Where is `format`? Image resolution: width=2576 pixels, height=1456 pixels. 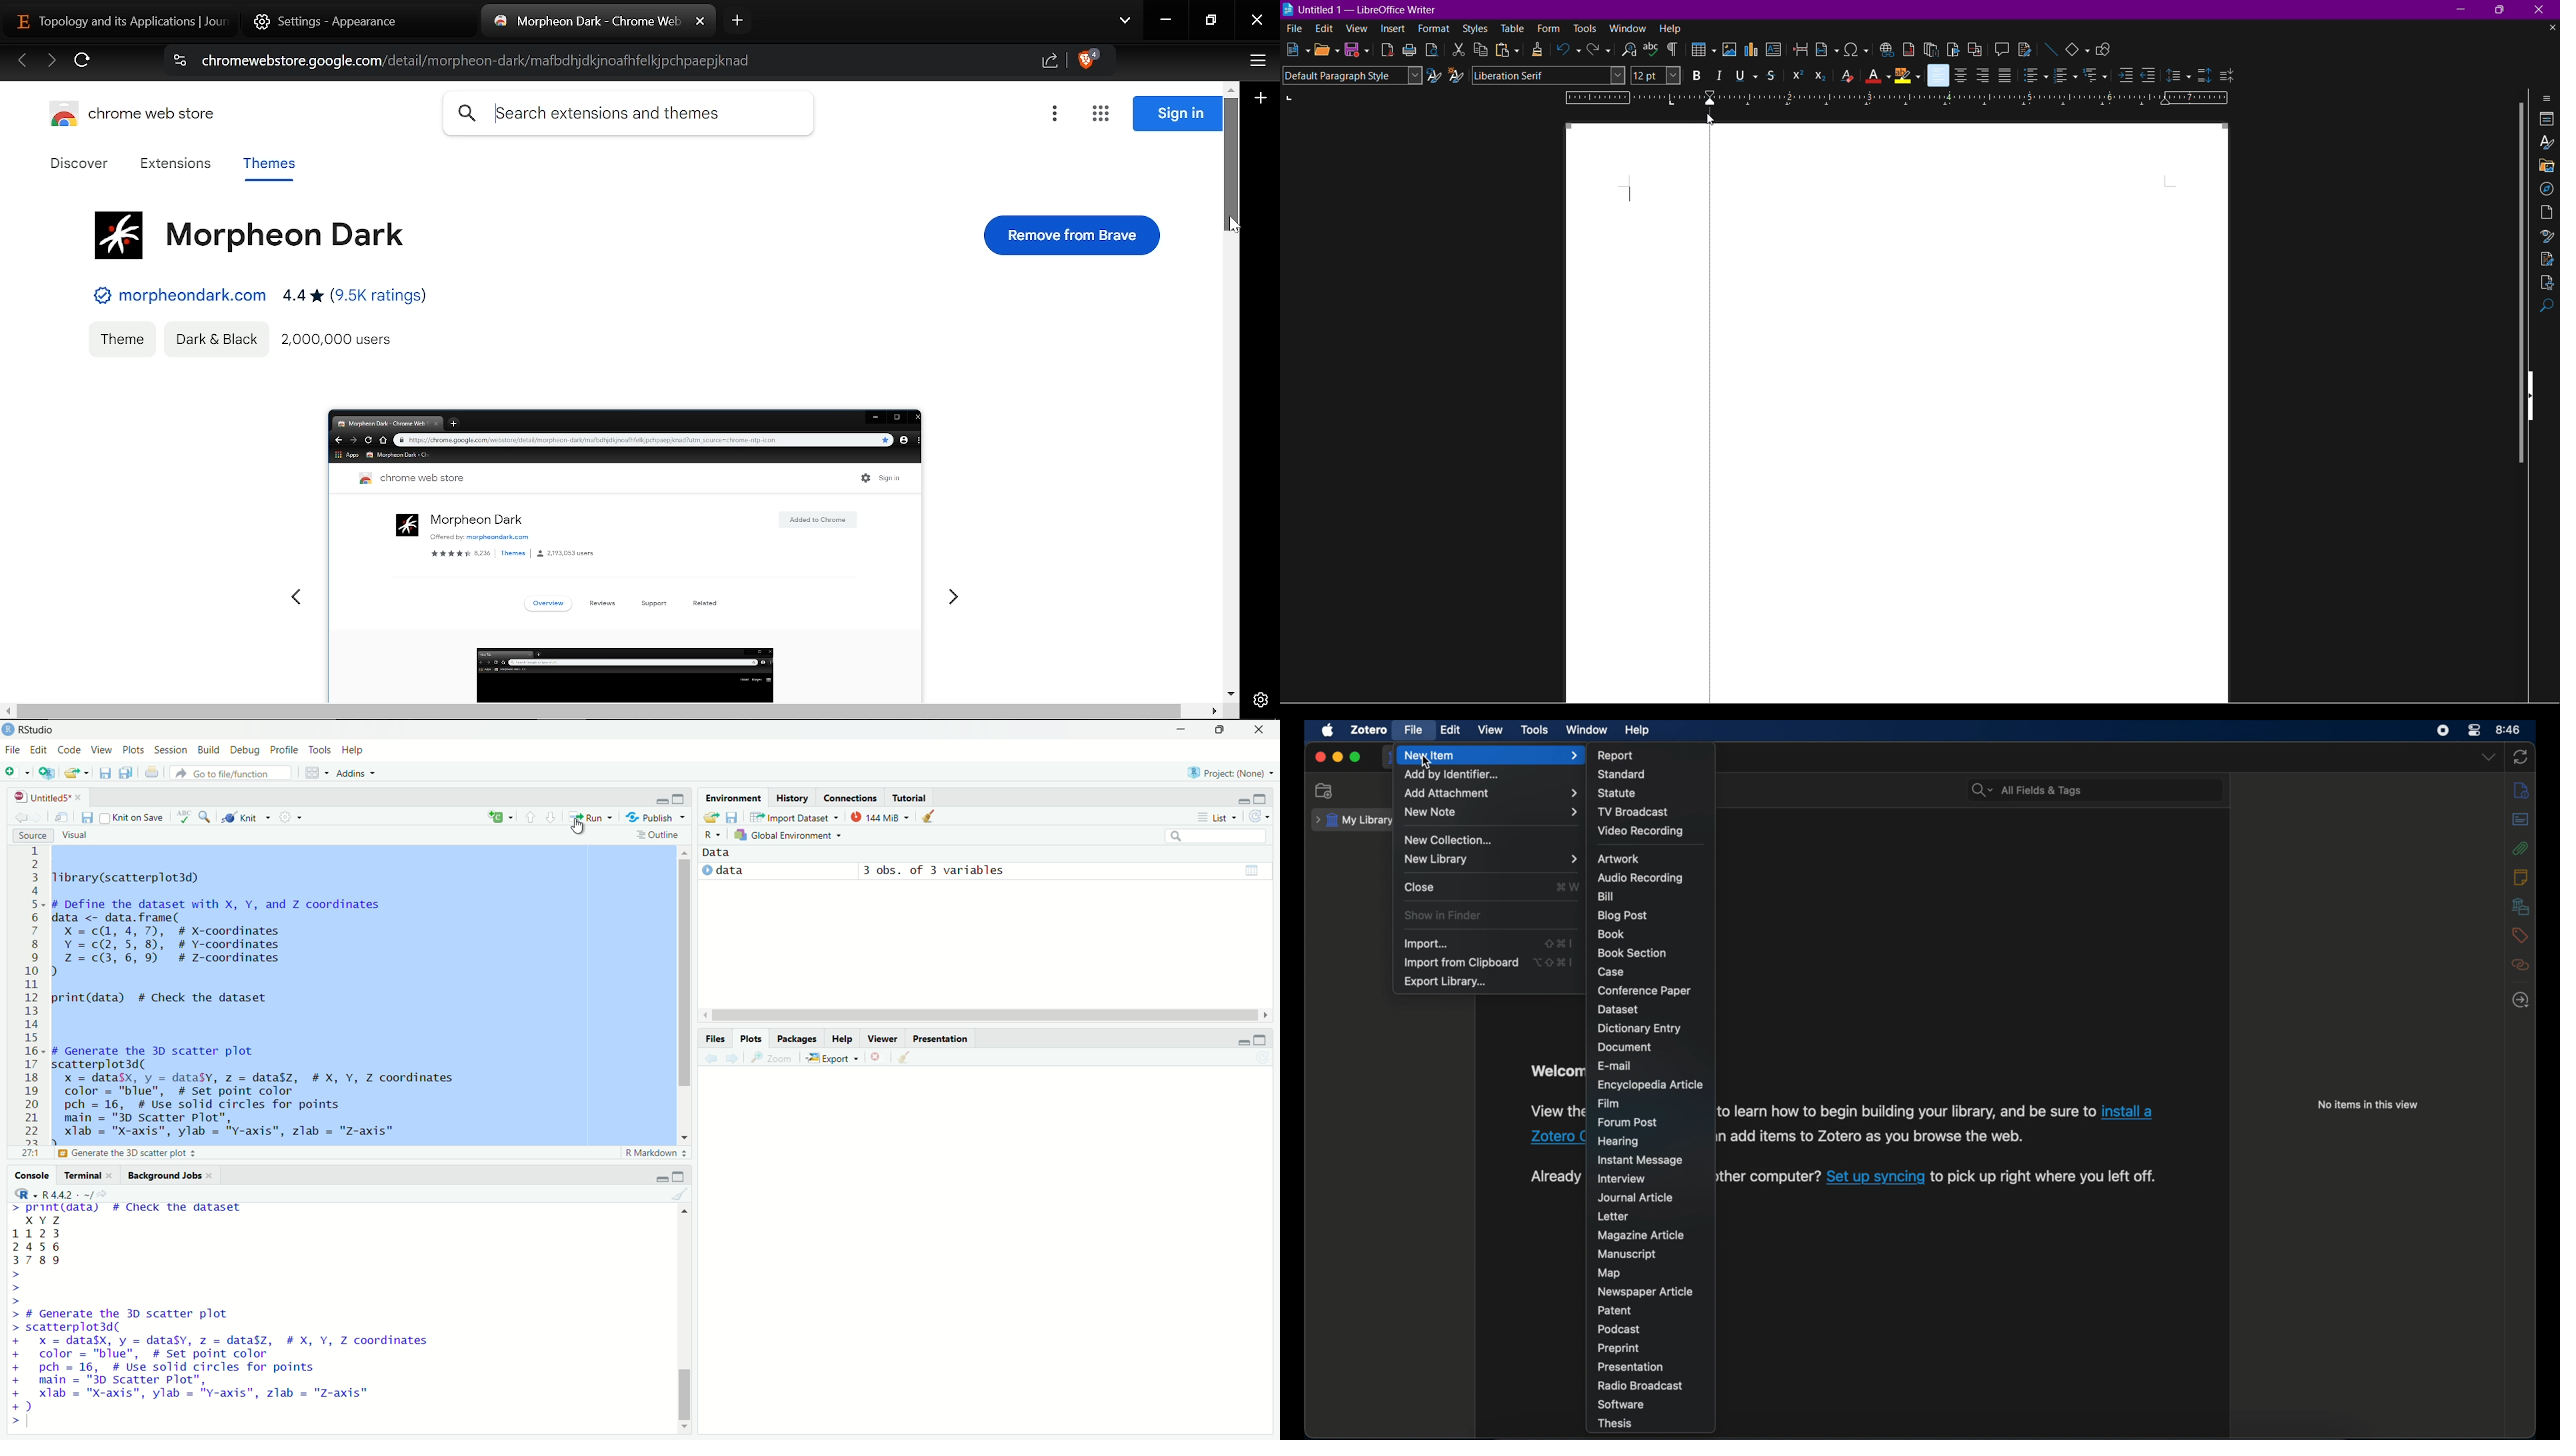 format is located at coordinates (1435, 29).